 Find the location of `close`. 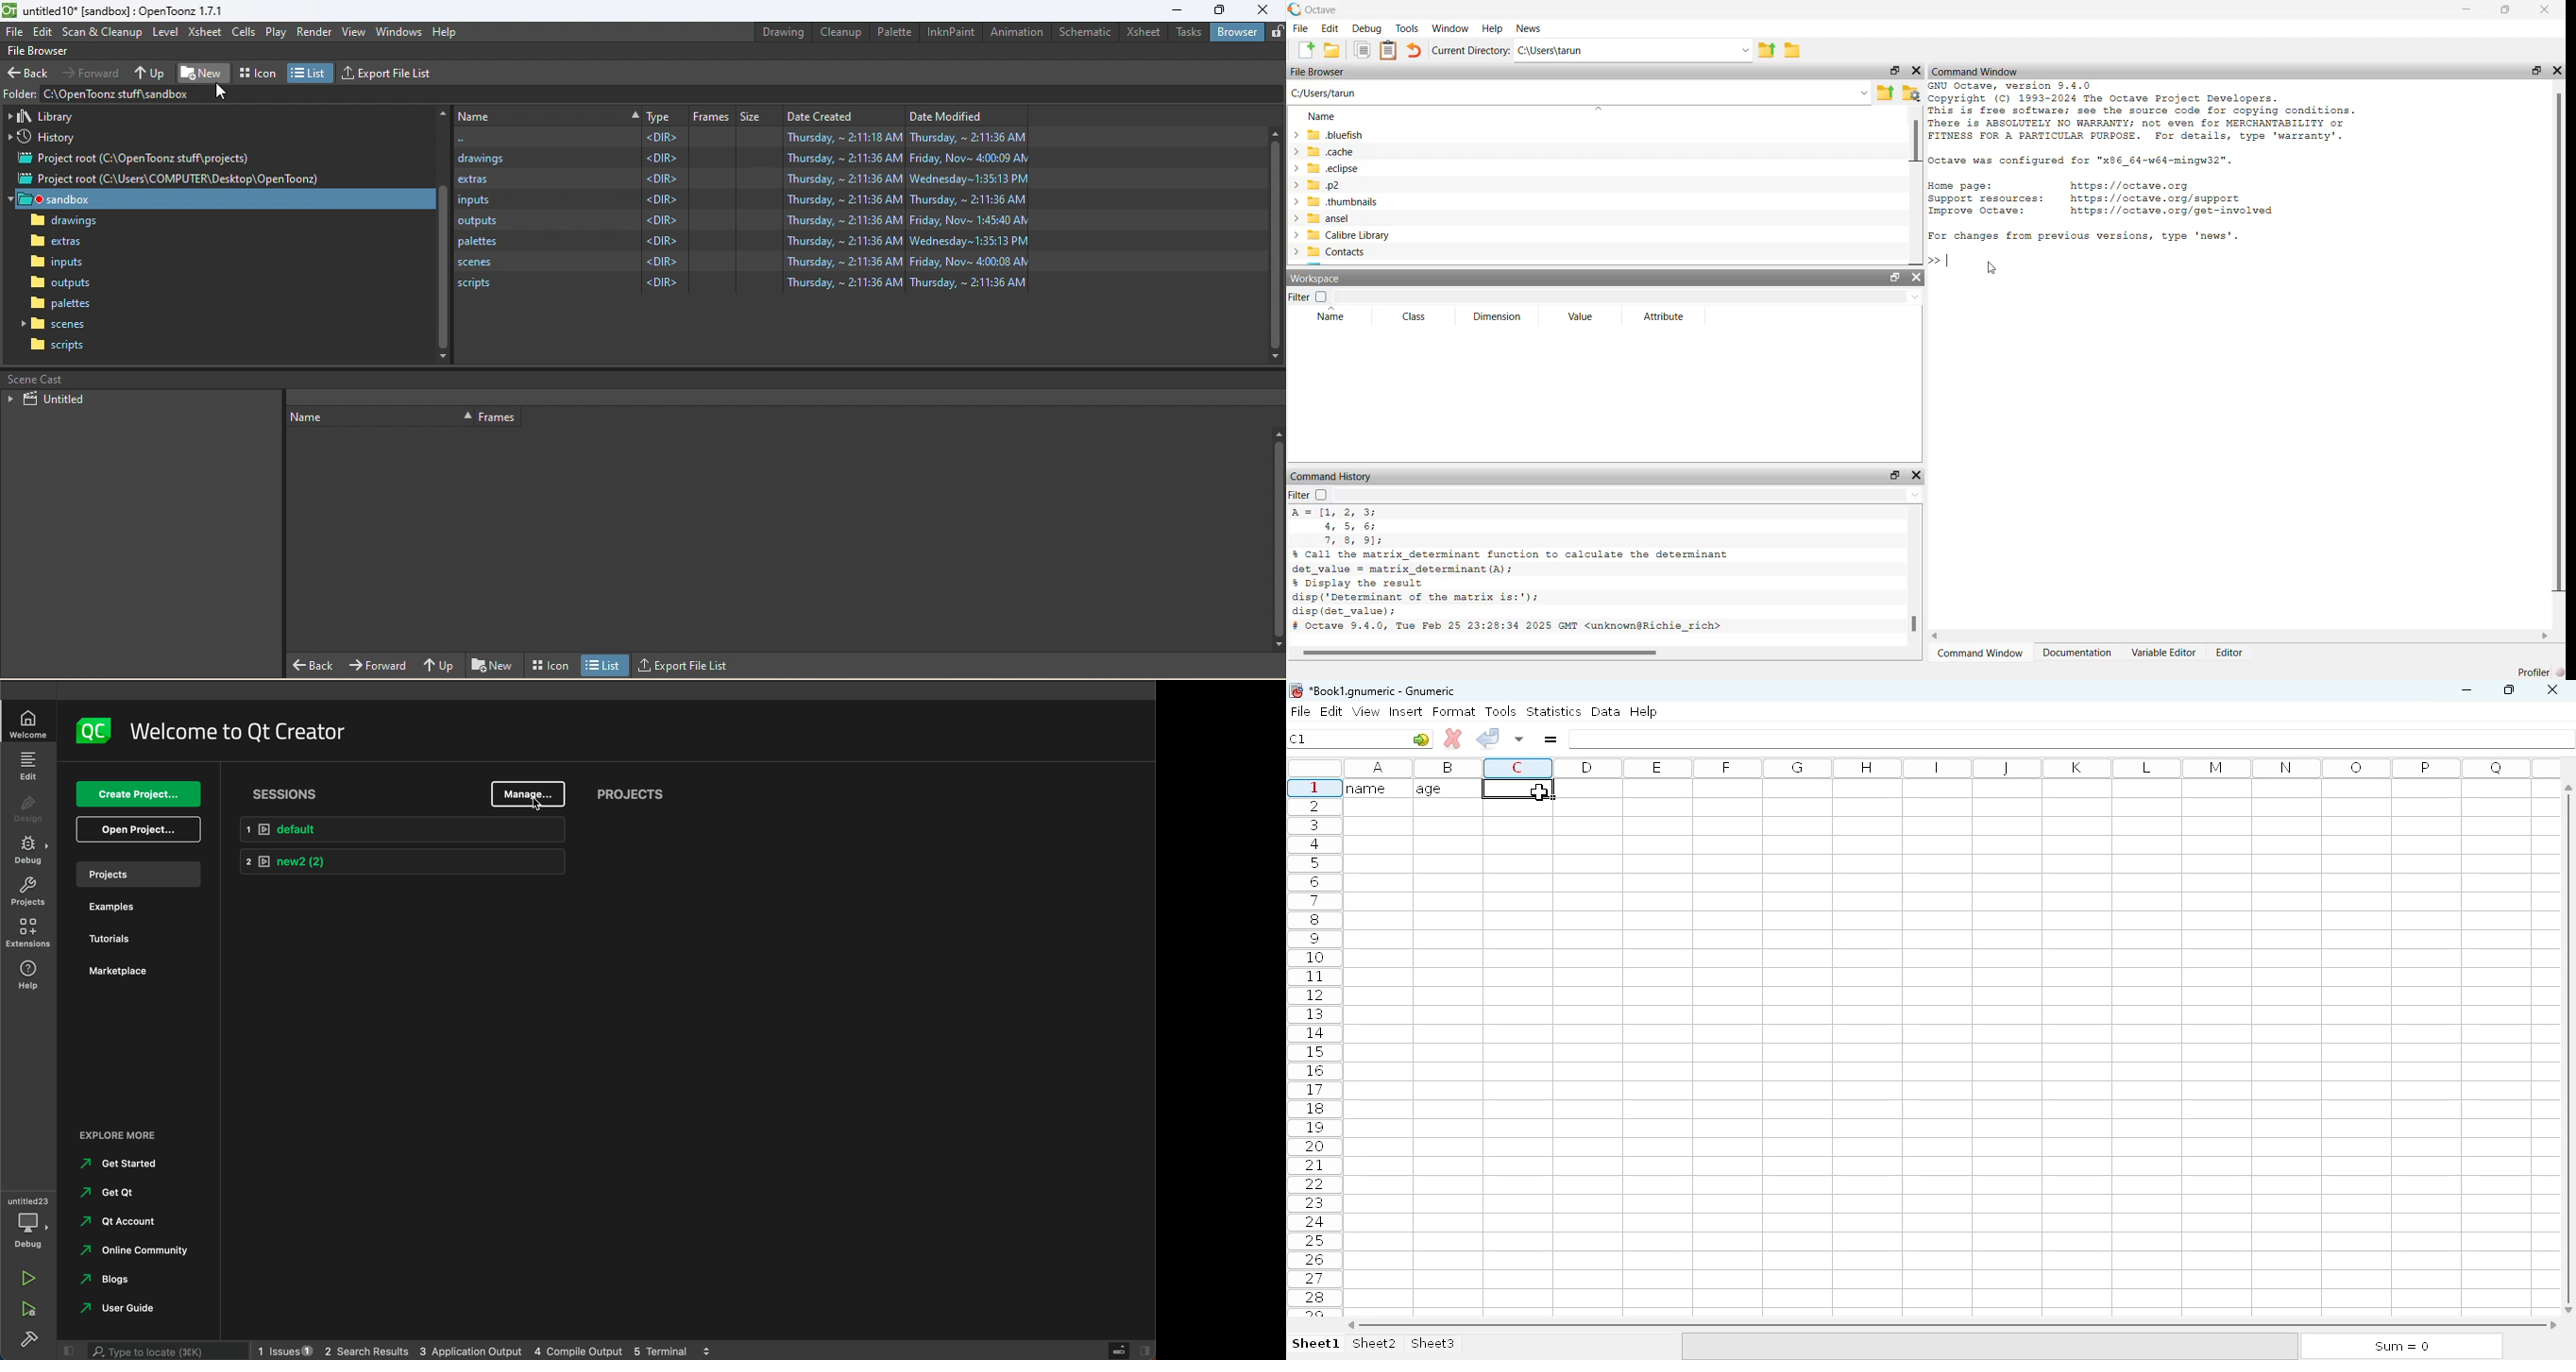

close is located at coordinates (2551, 690).